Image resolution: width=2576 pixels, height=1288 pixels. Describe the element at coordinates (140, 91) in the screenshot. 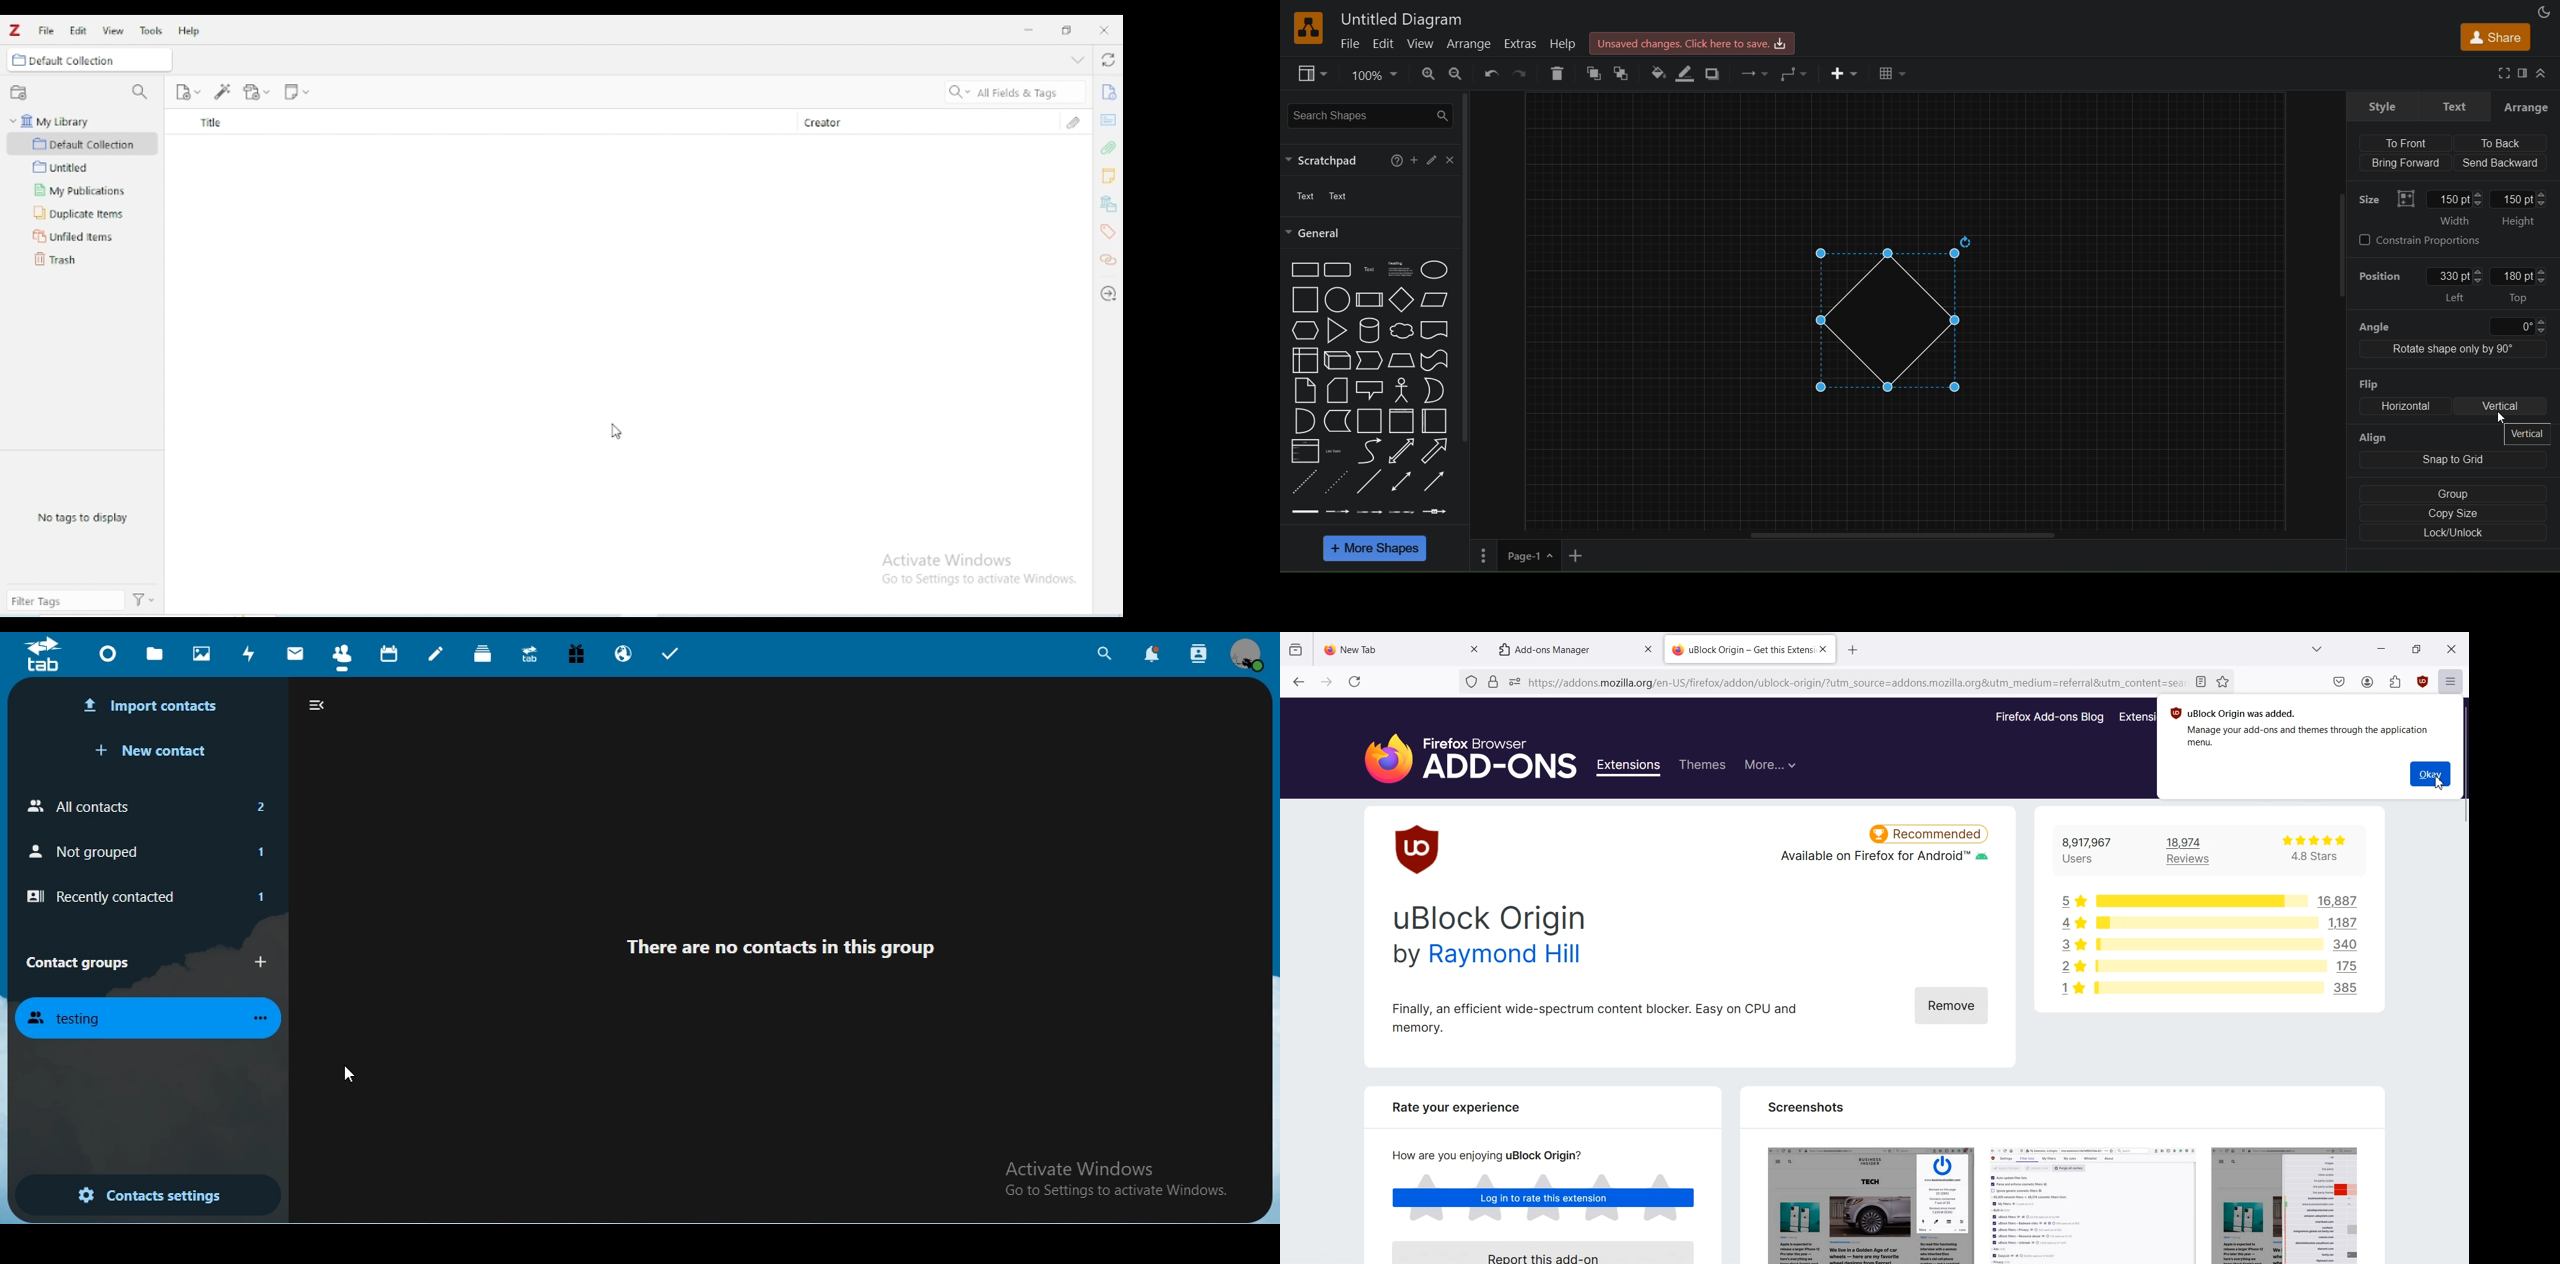

I see `filter collections` at that location.